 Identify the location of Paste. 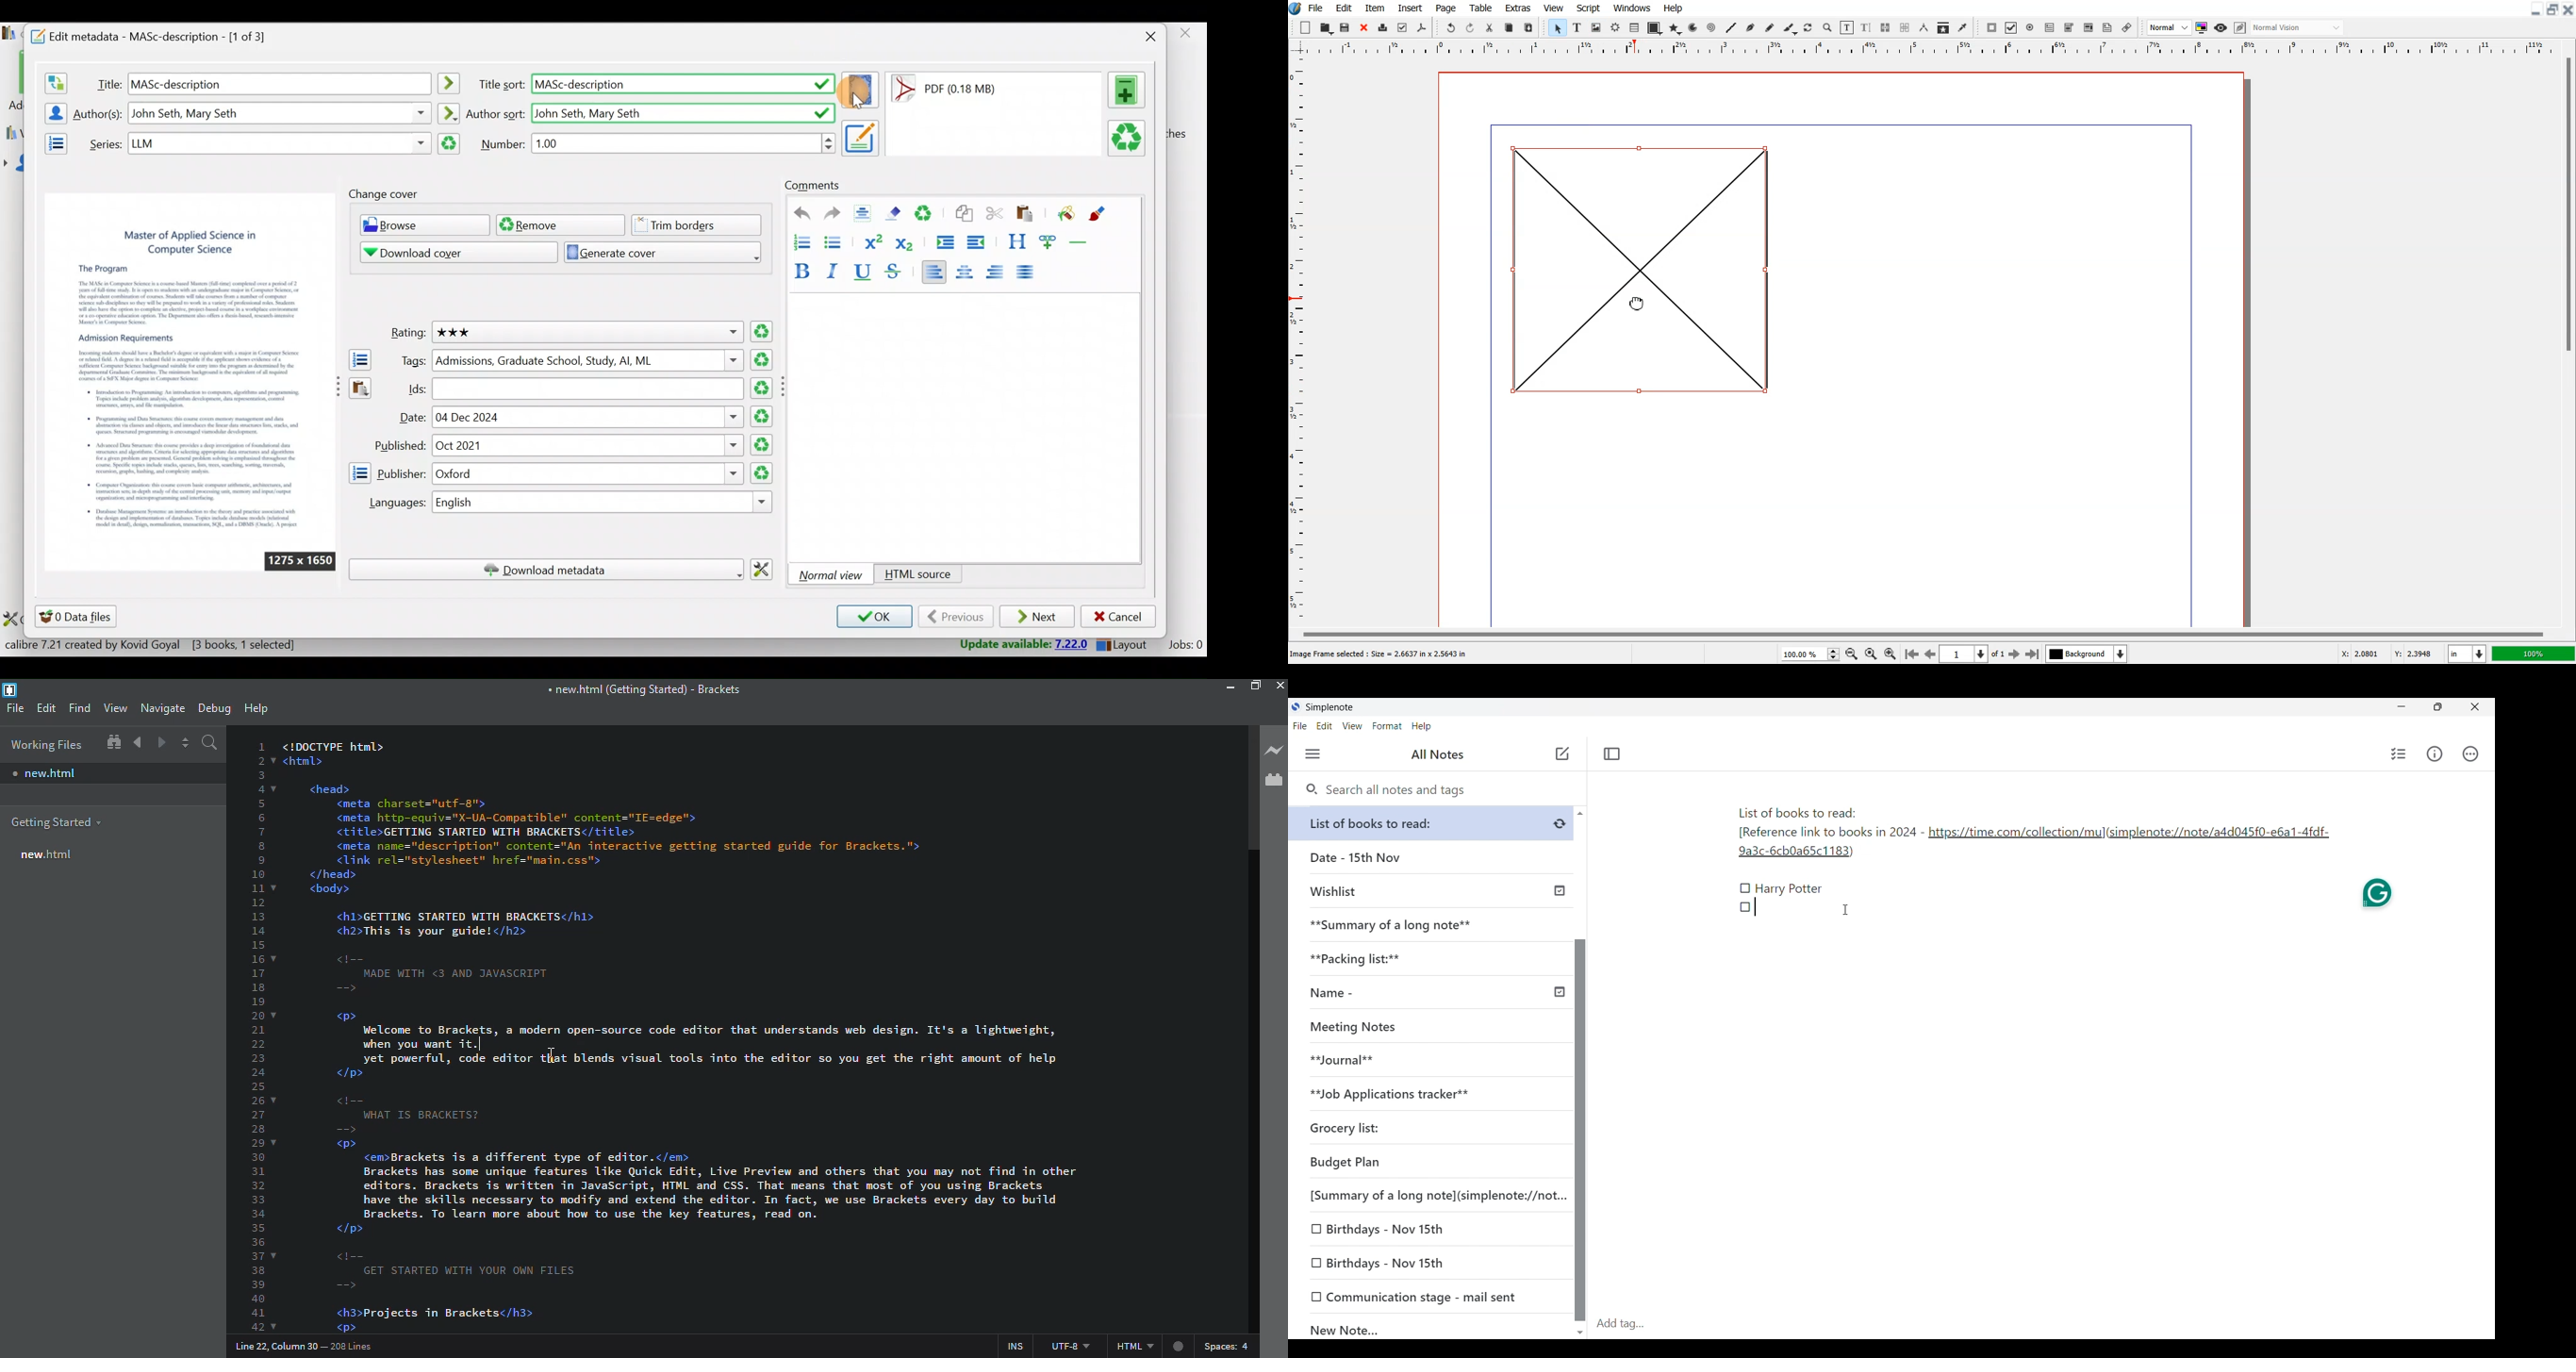
(1027, 214).